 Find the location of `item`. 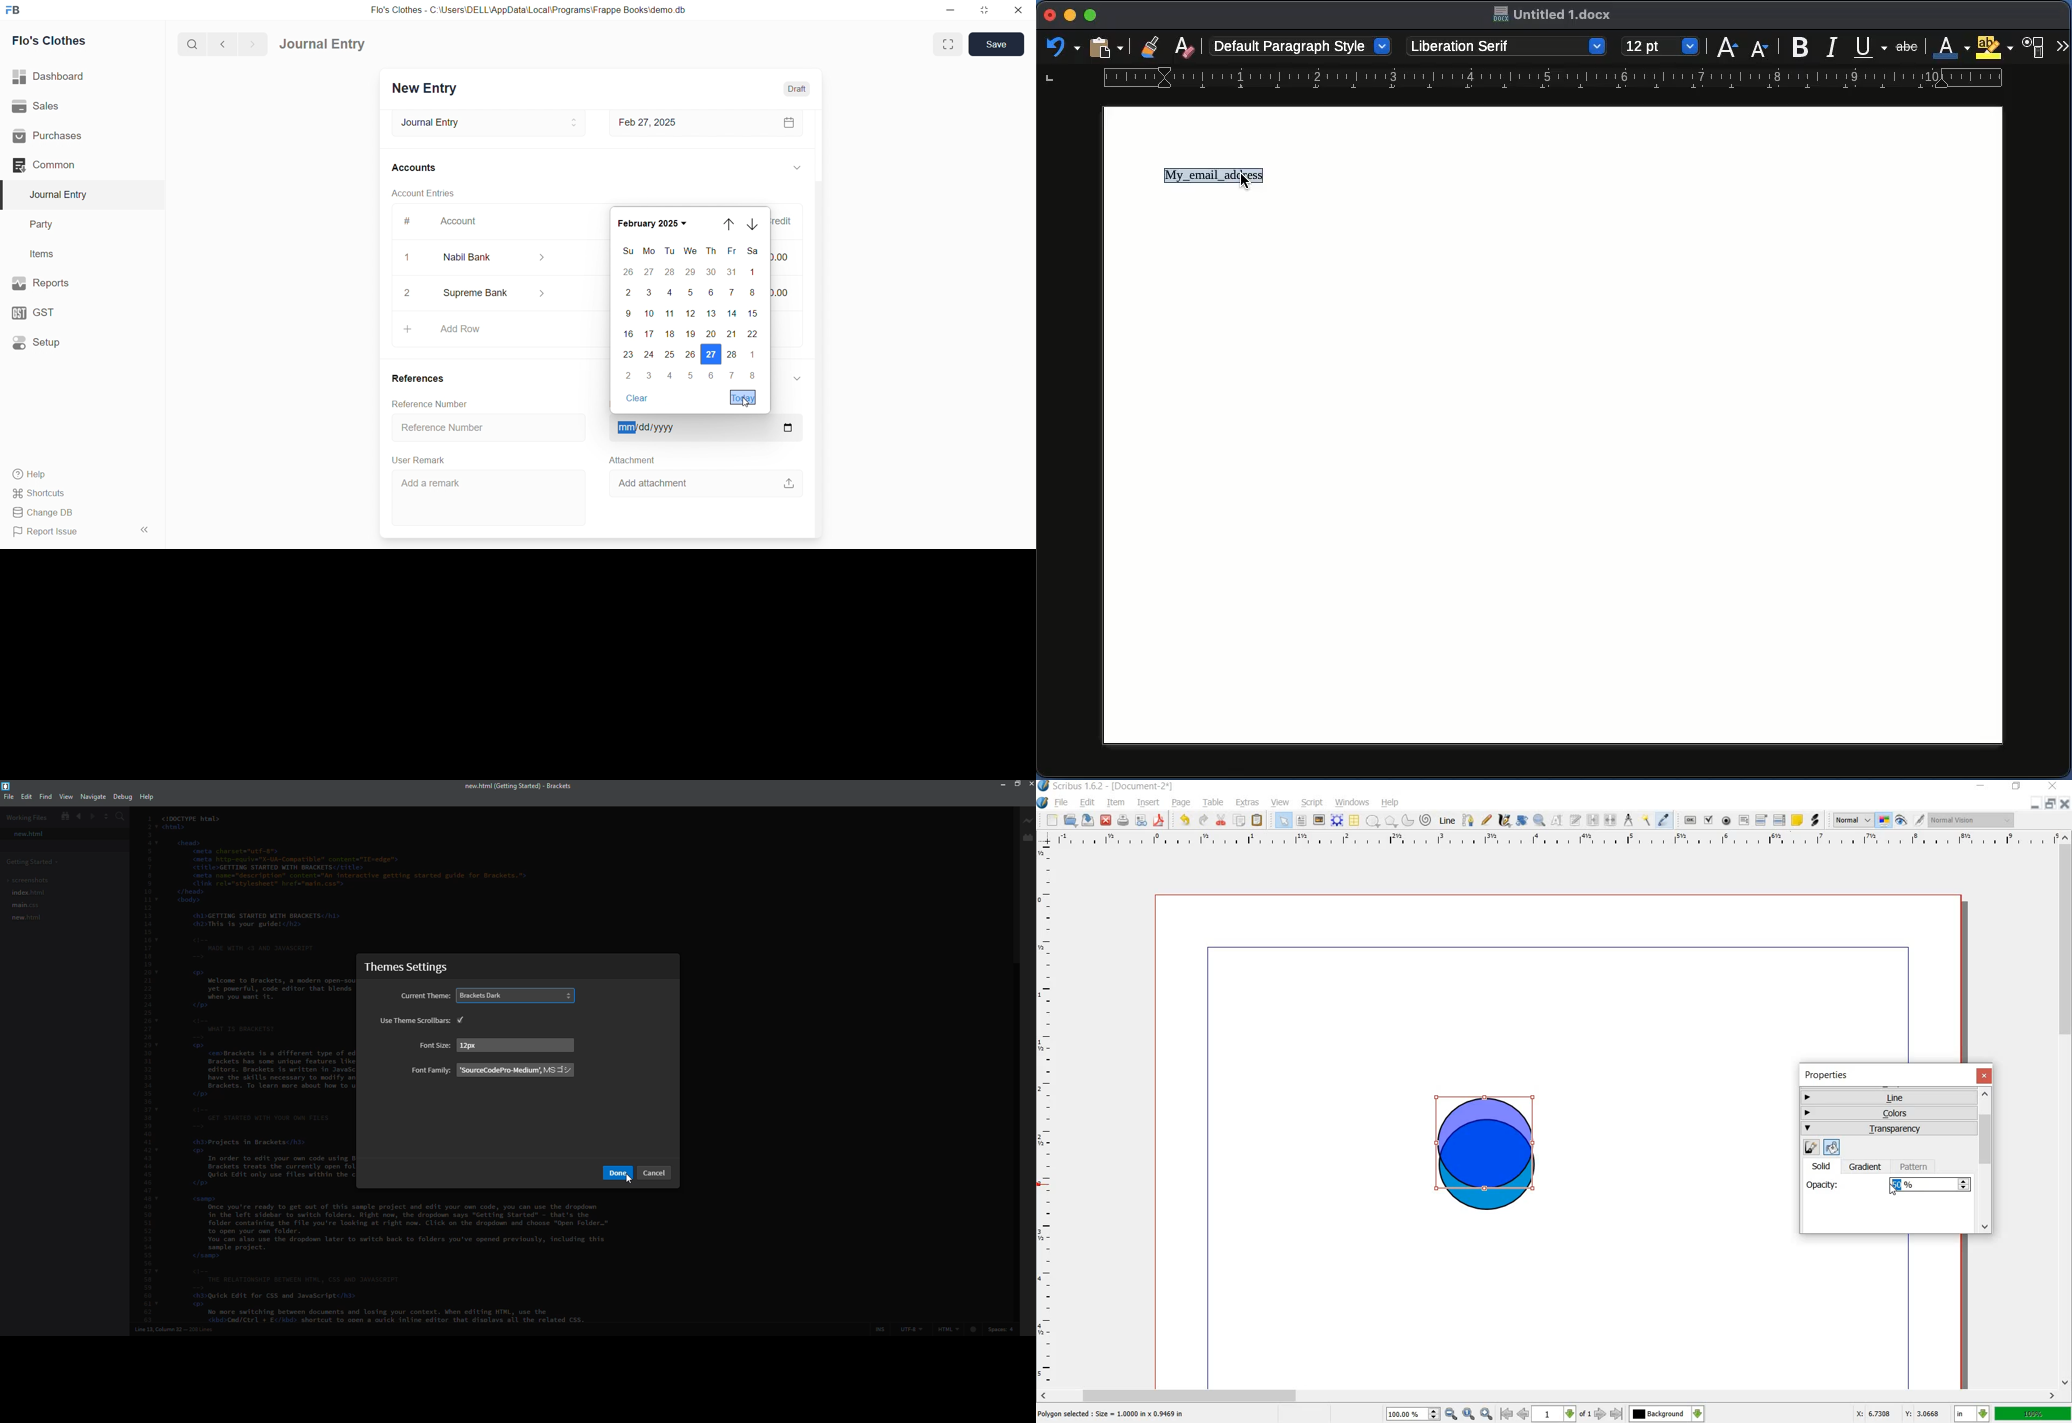

item is located at coordinates (1116, 803).